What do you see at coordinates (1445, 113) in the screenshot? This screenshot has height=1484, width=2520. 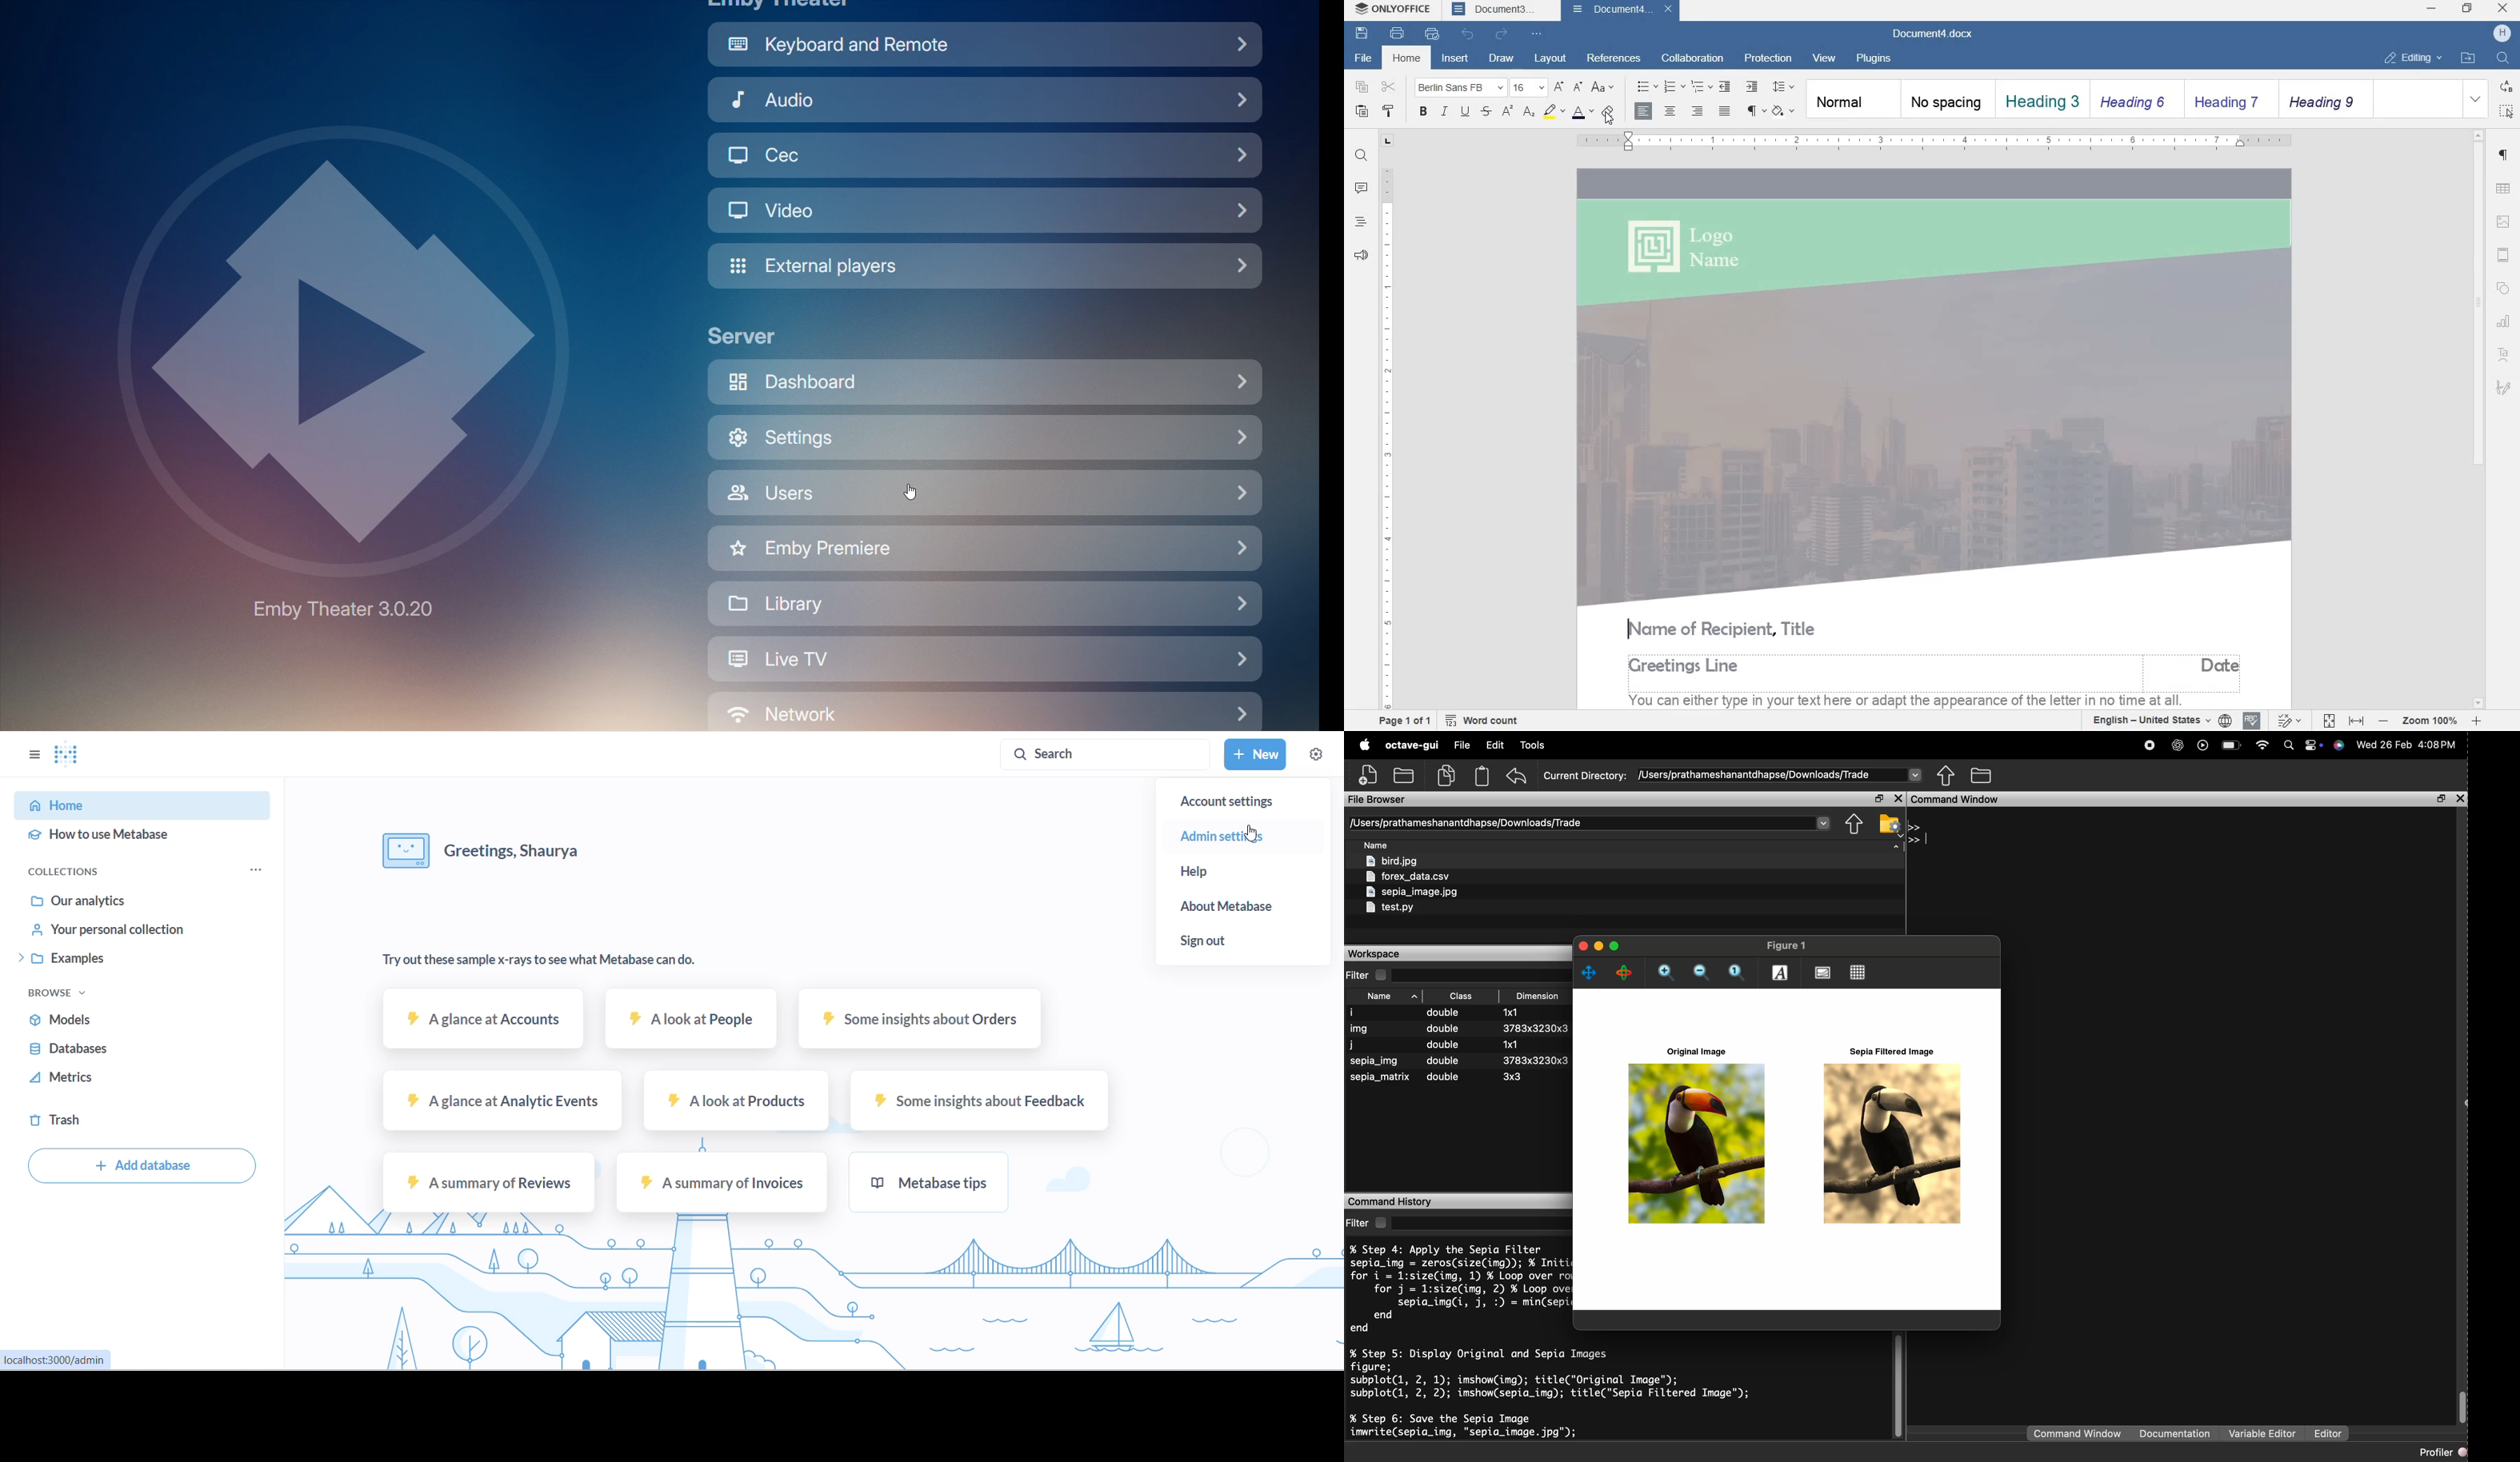 I see `italic` at bounding box center [1445, 113].